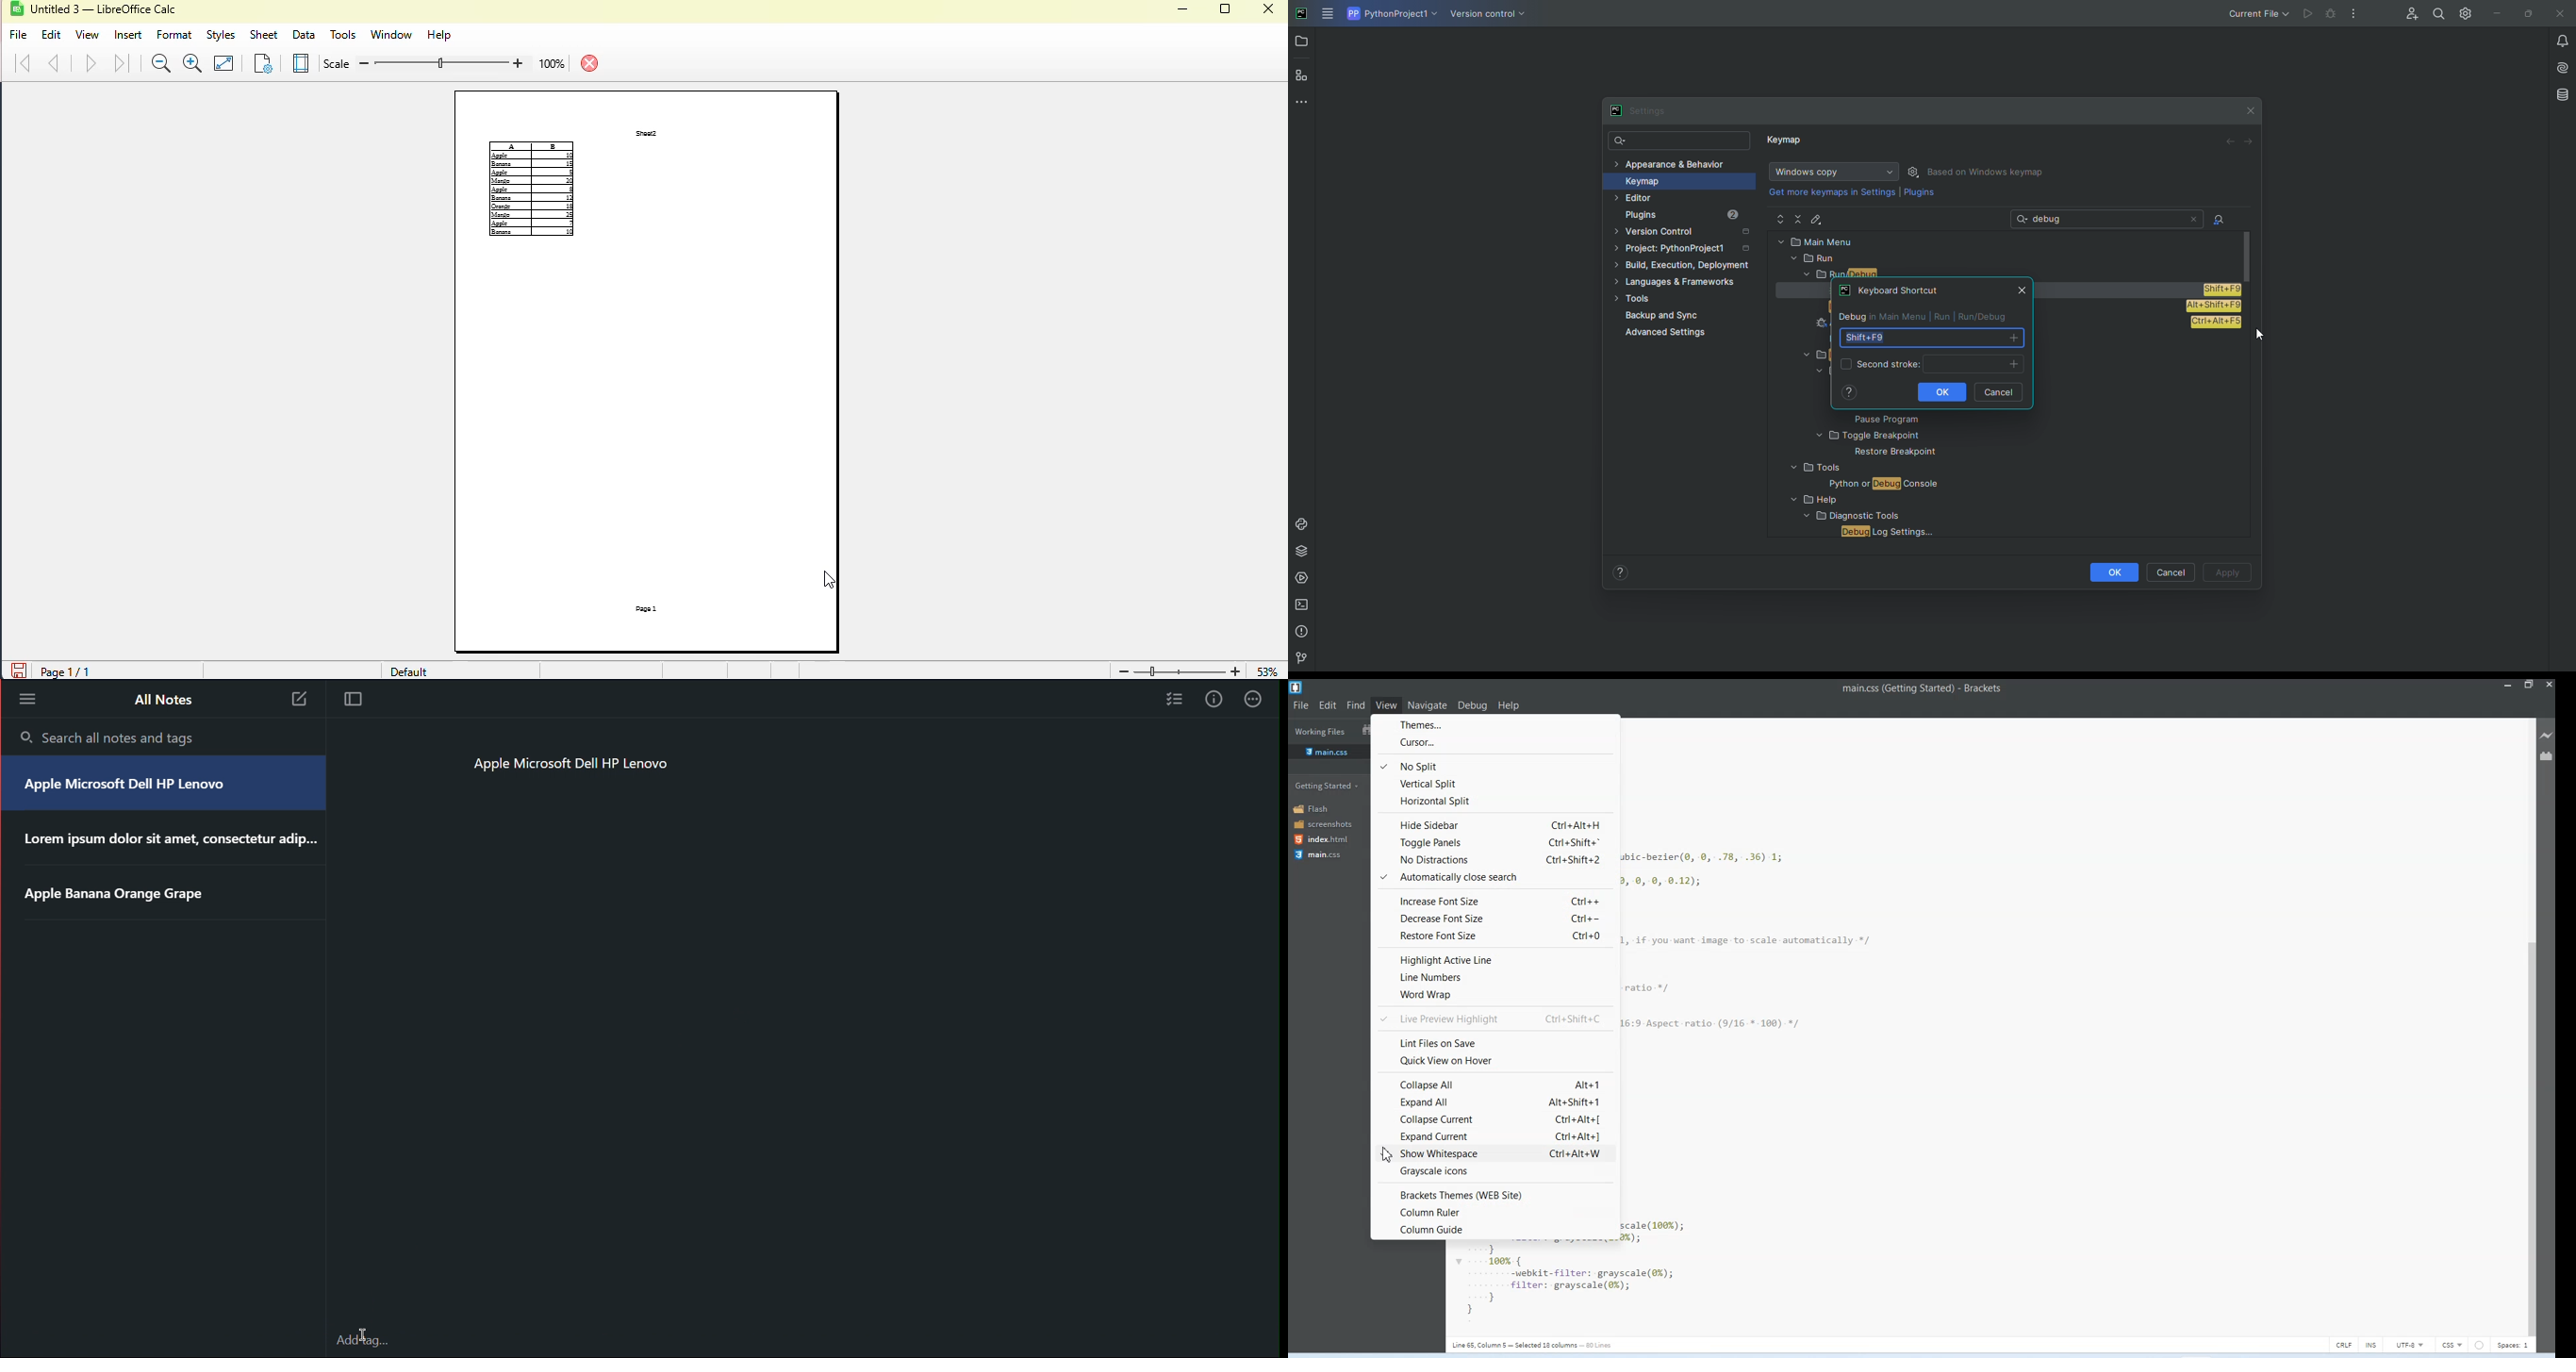 This screenshot has width=2576, height=1372. What do you see at coordinates (1674, 181) in the screenshot?
I see `Keymap` at bounding box center [1674, 181].